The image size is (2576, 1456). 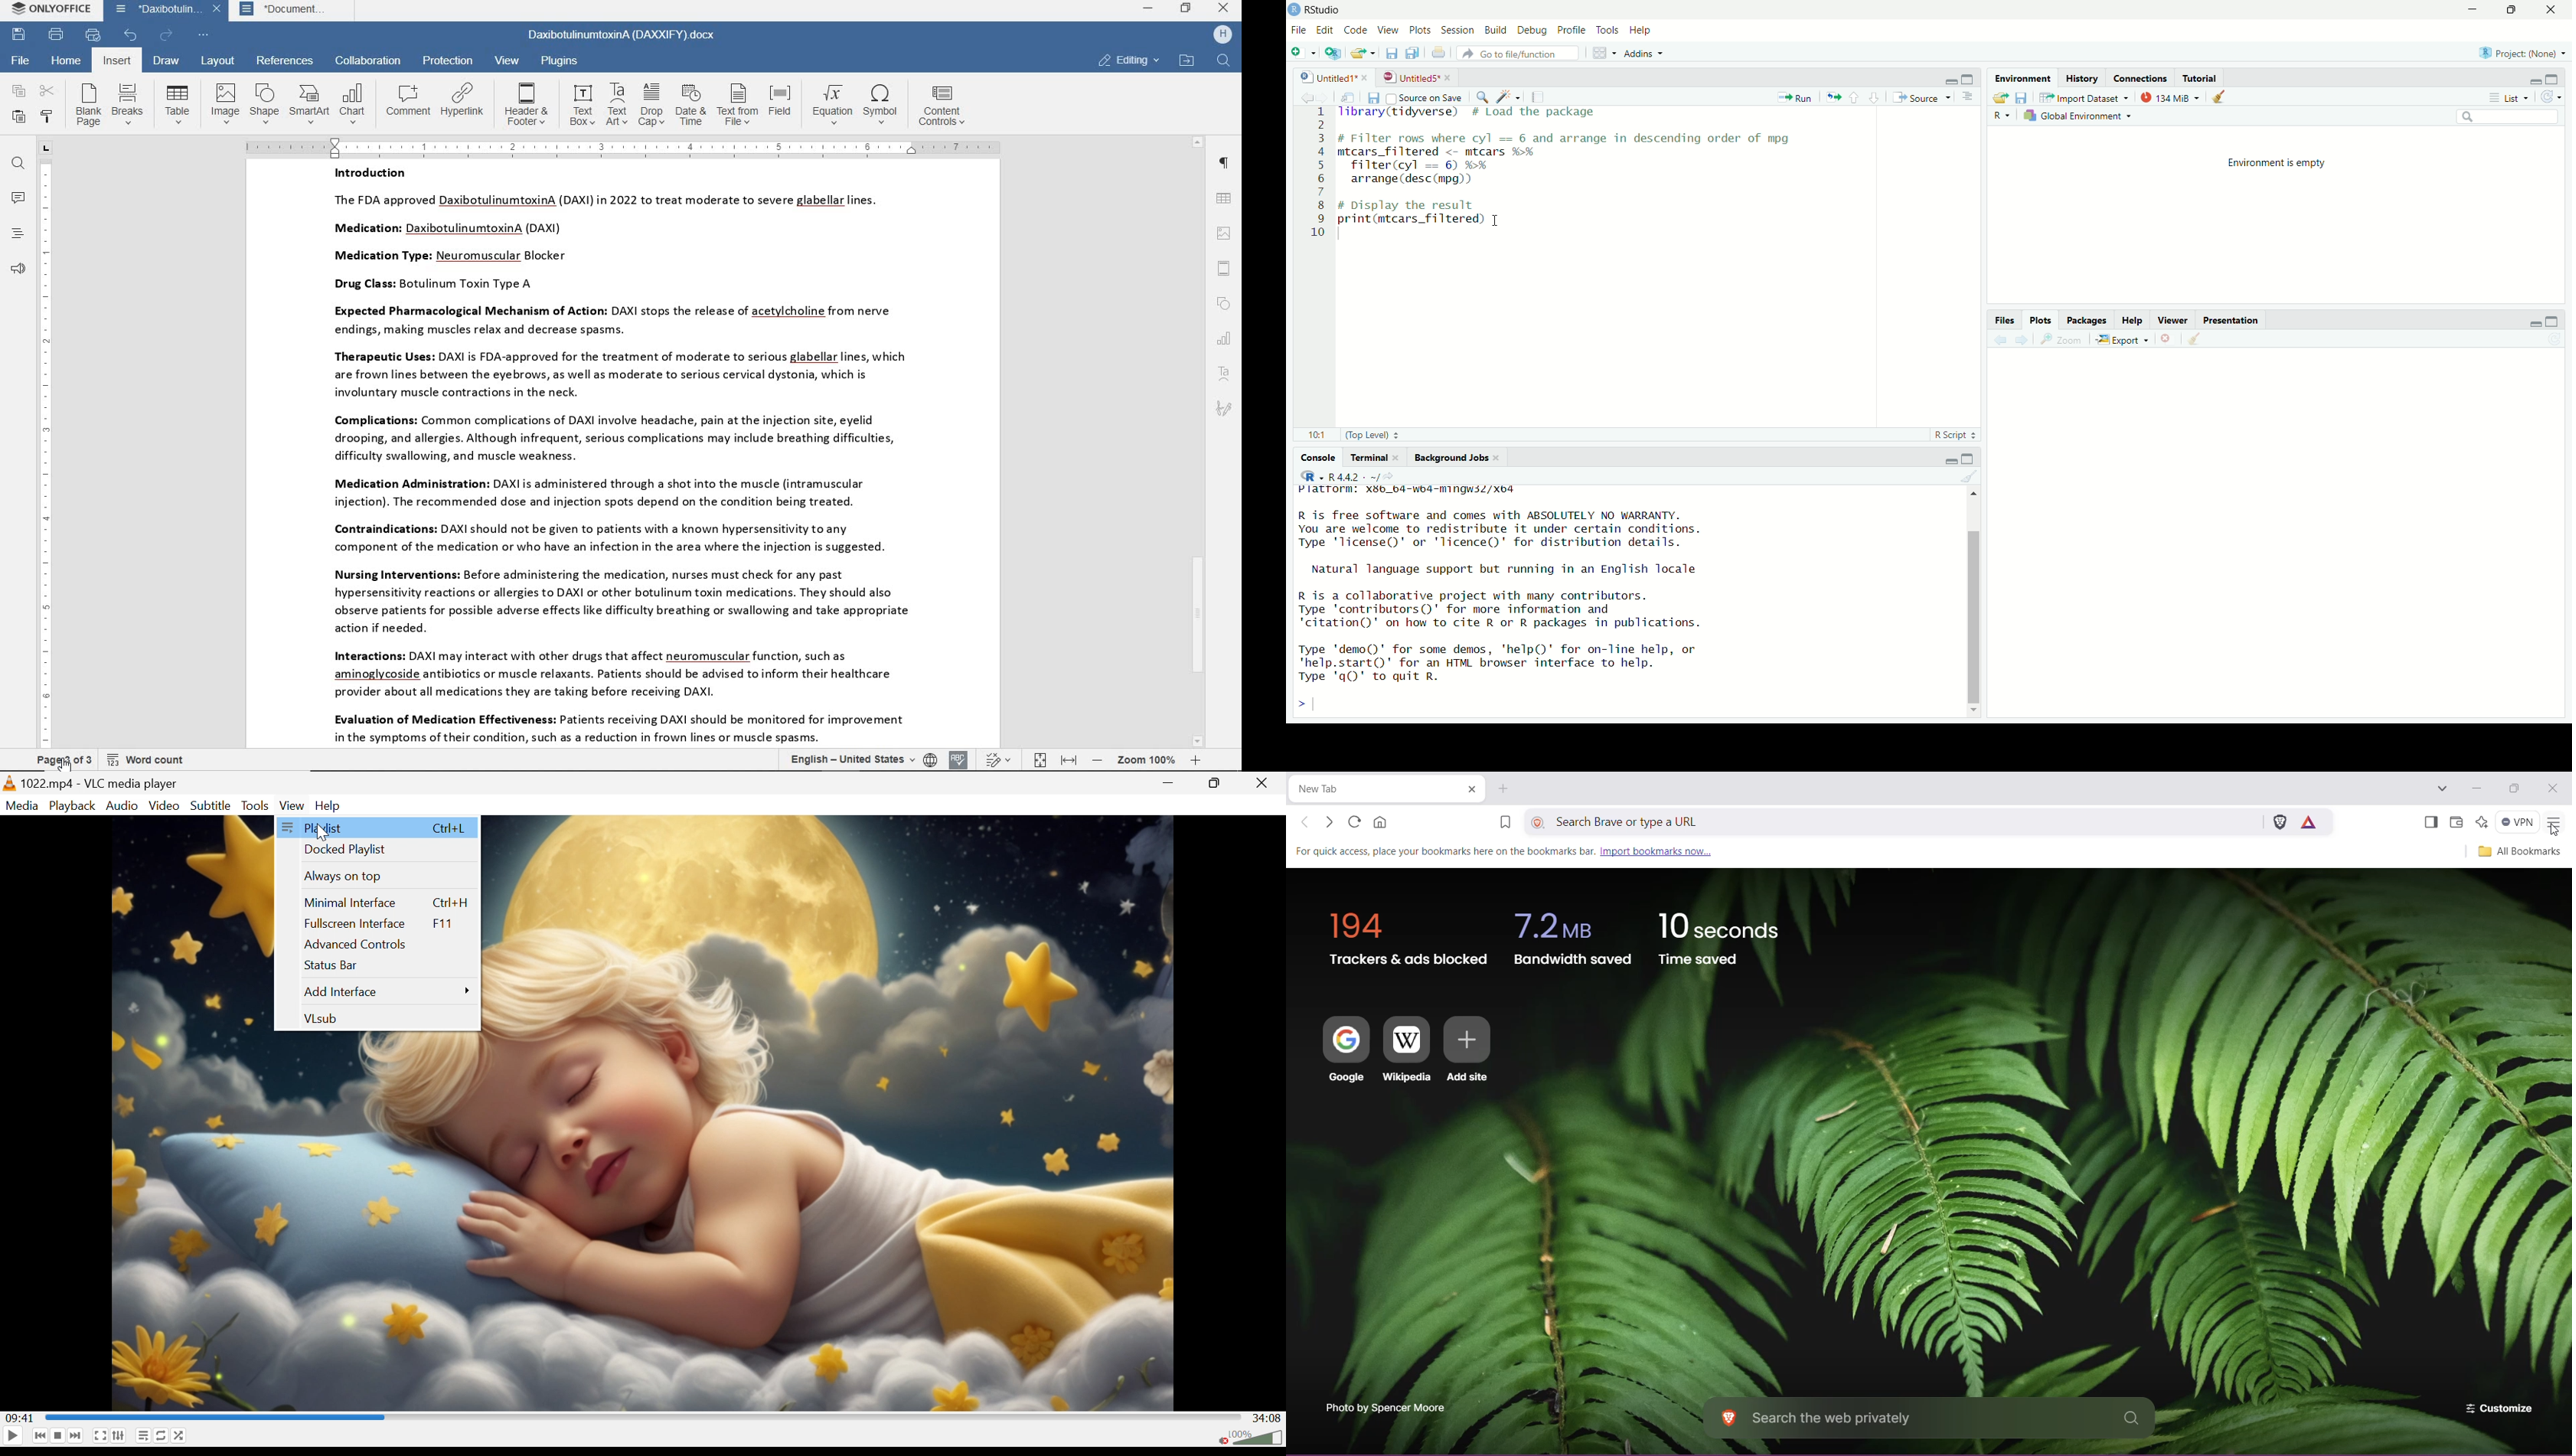 I want to click on Close, so click(x=1267, y=782).